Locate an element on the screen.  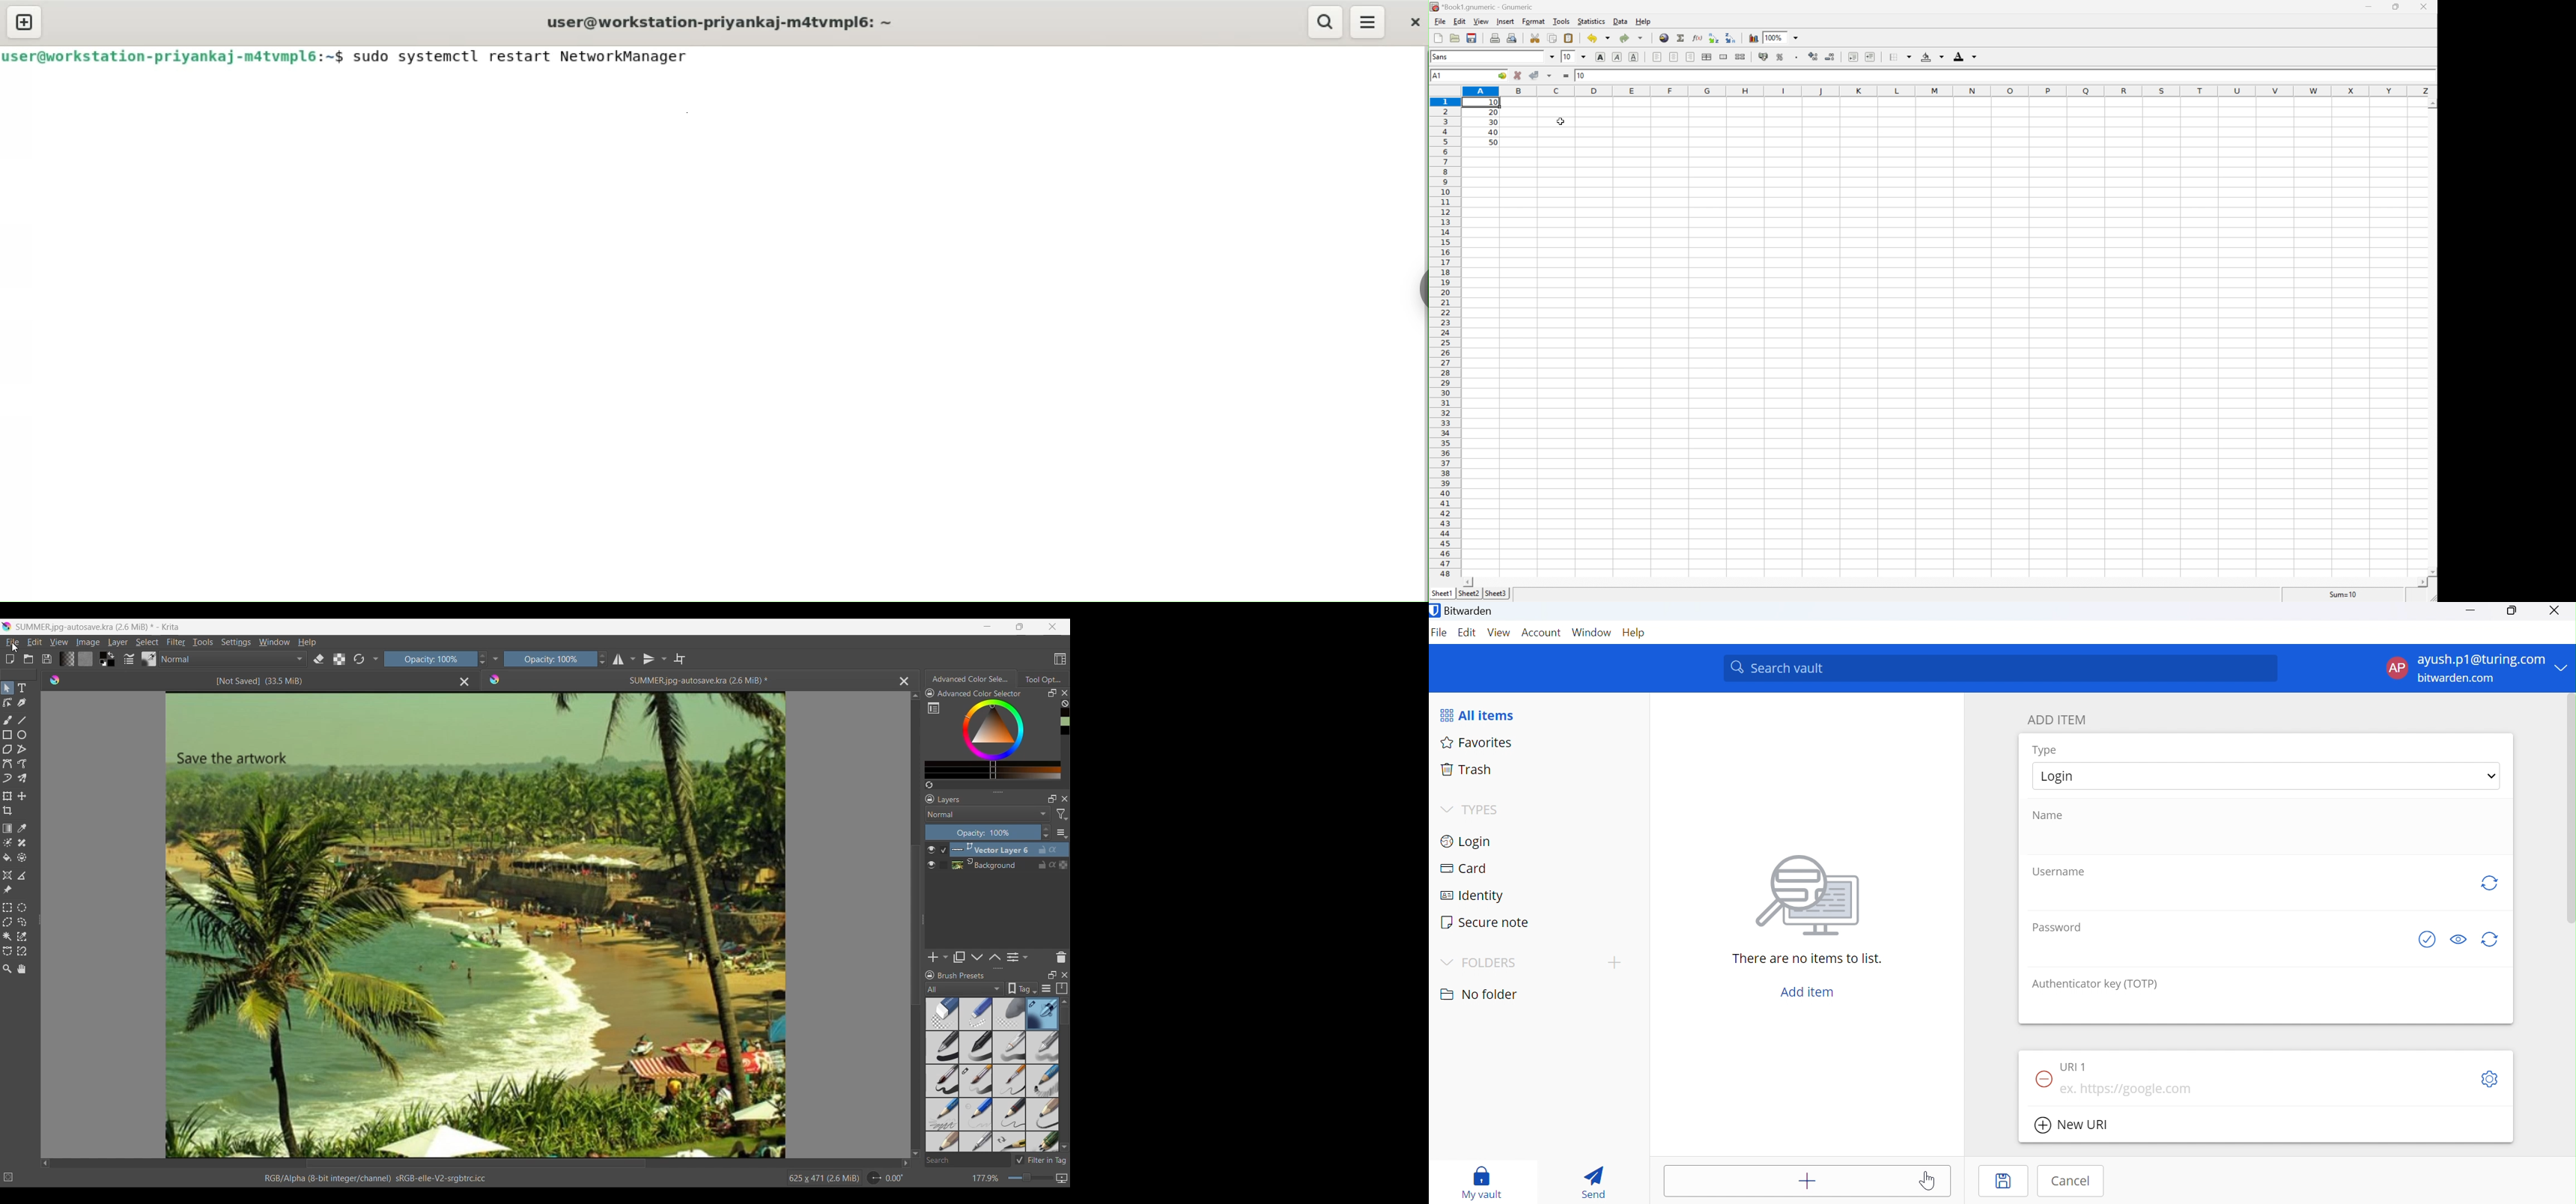
Foreground color is located at coordinates (100, 654).